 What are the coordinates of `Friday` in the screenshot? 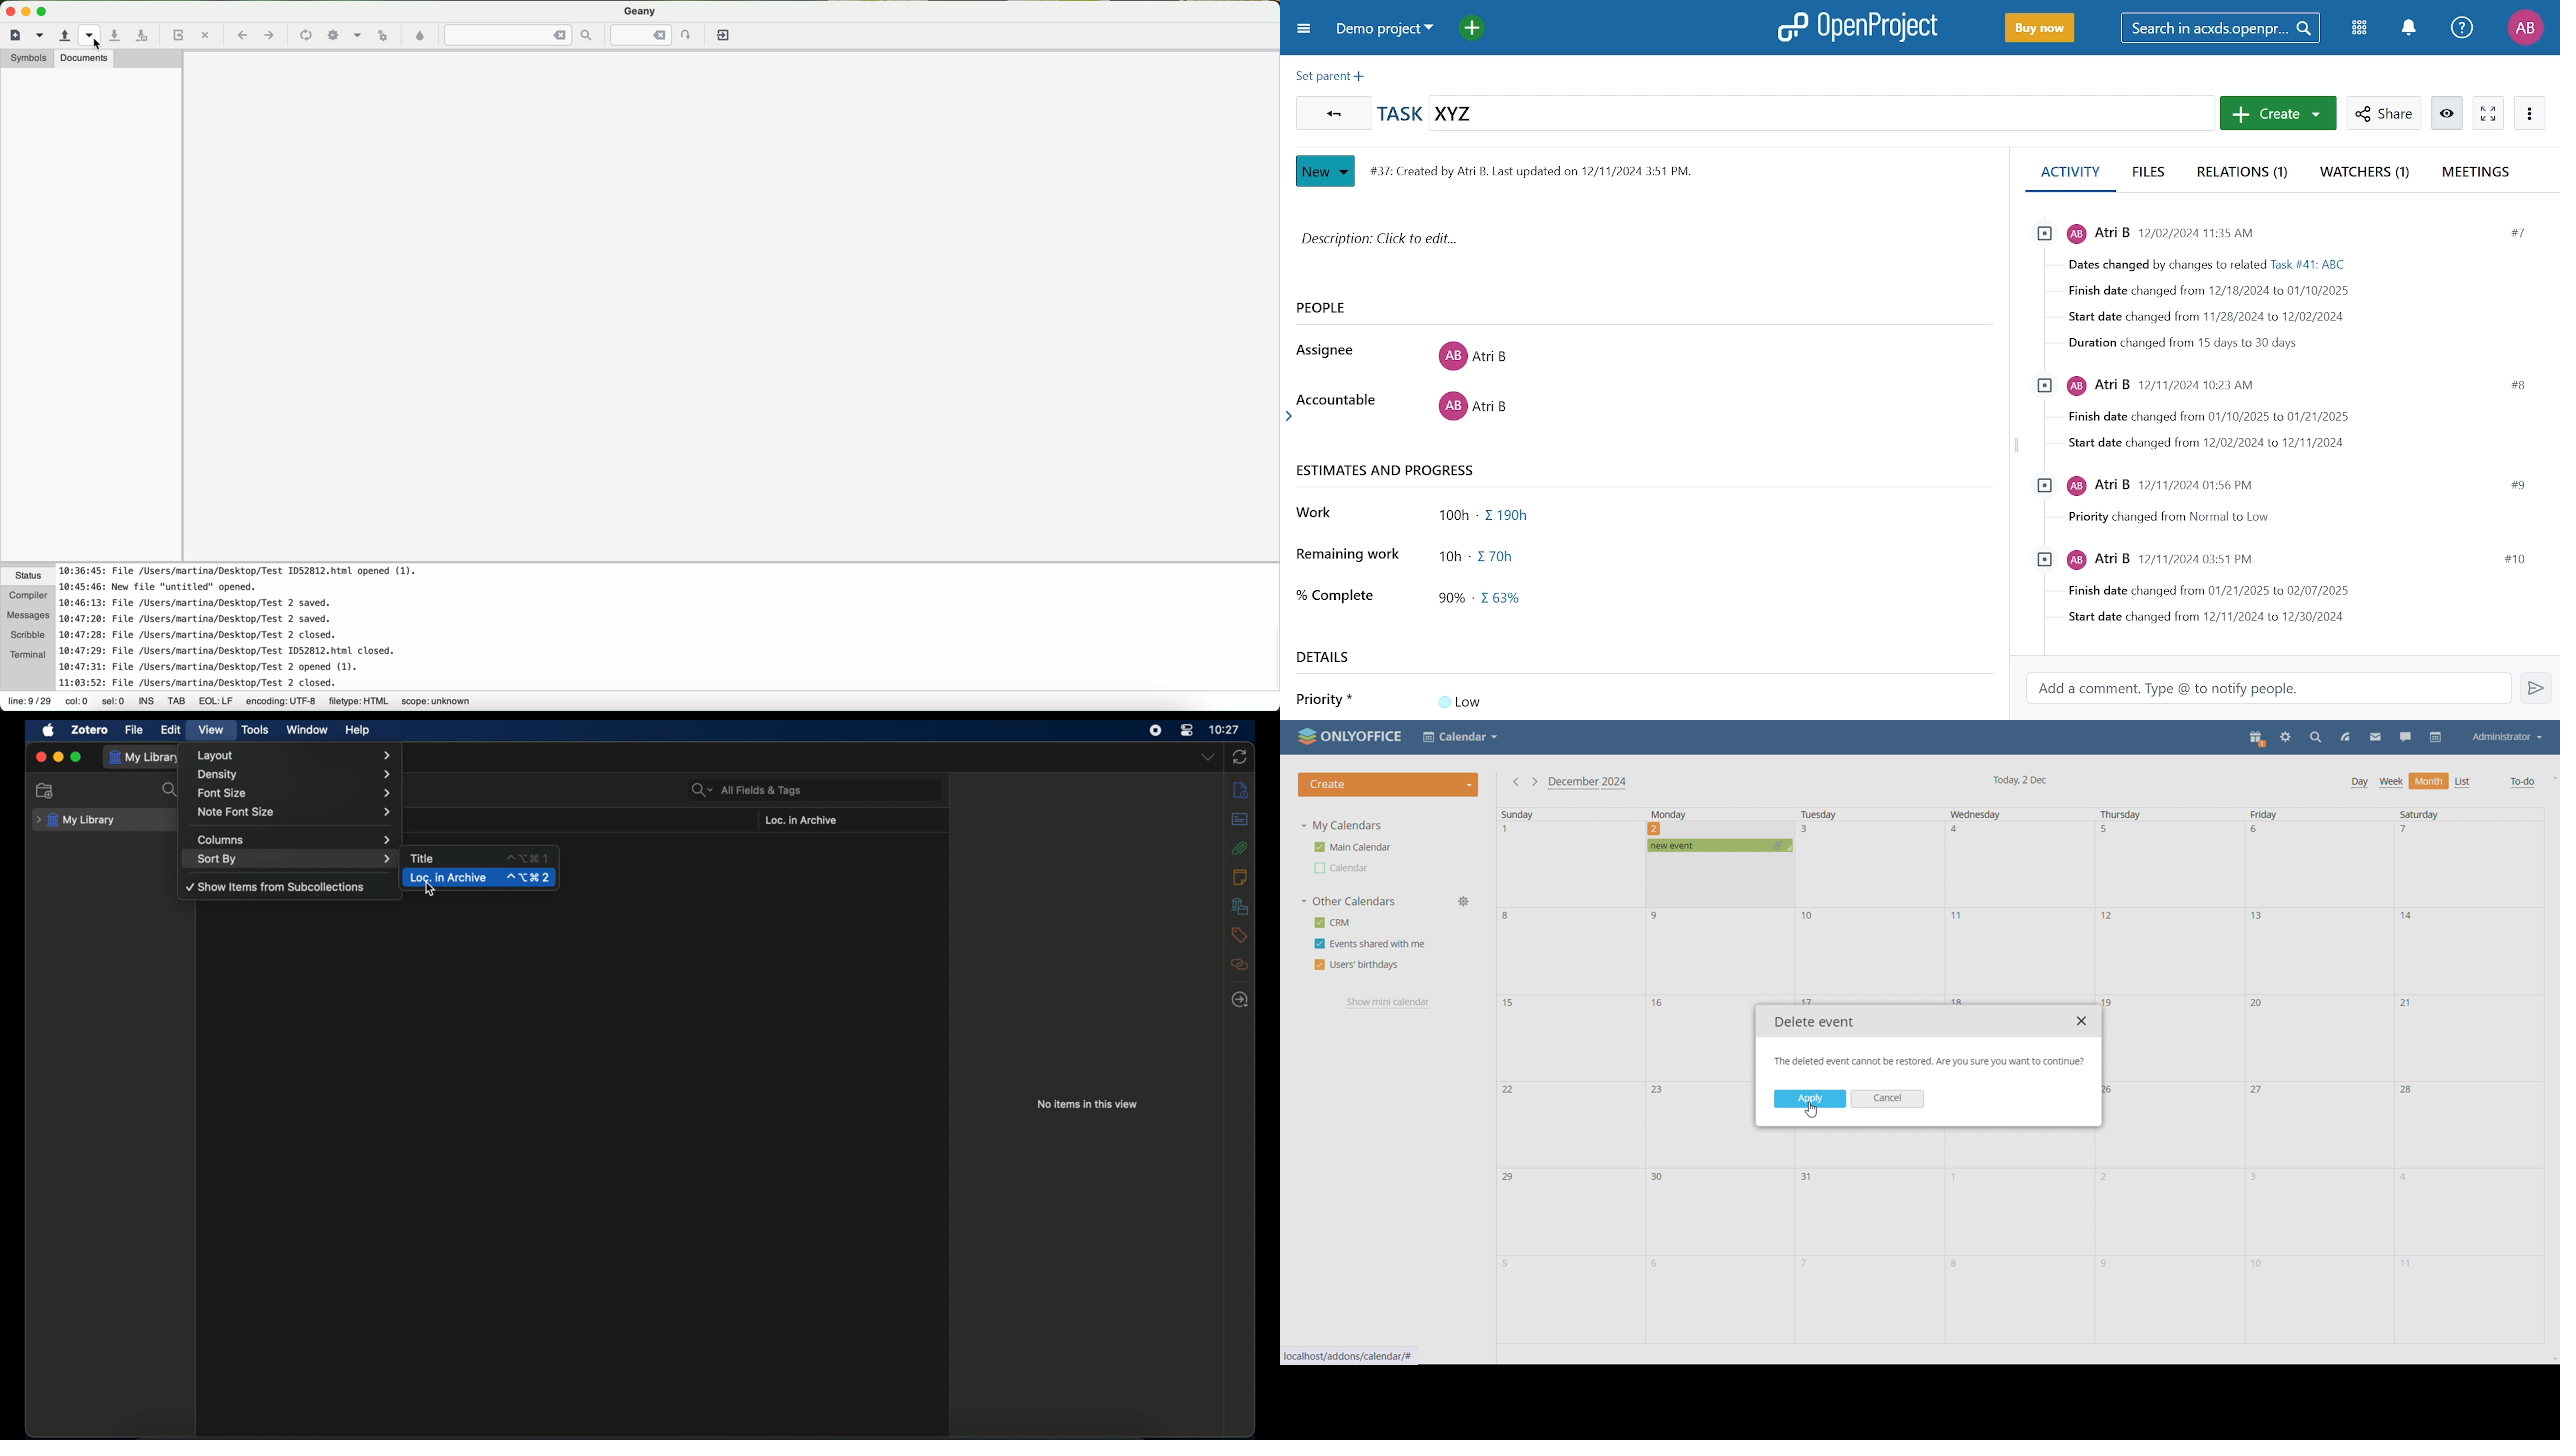 It's located at (2264, 815).